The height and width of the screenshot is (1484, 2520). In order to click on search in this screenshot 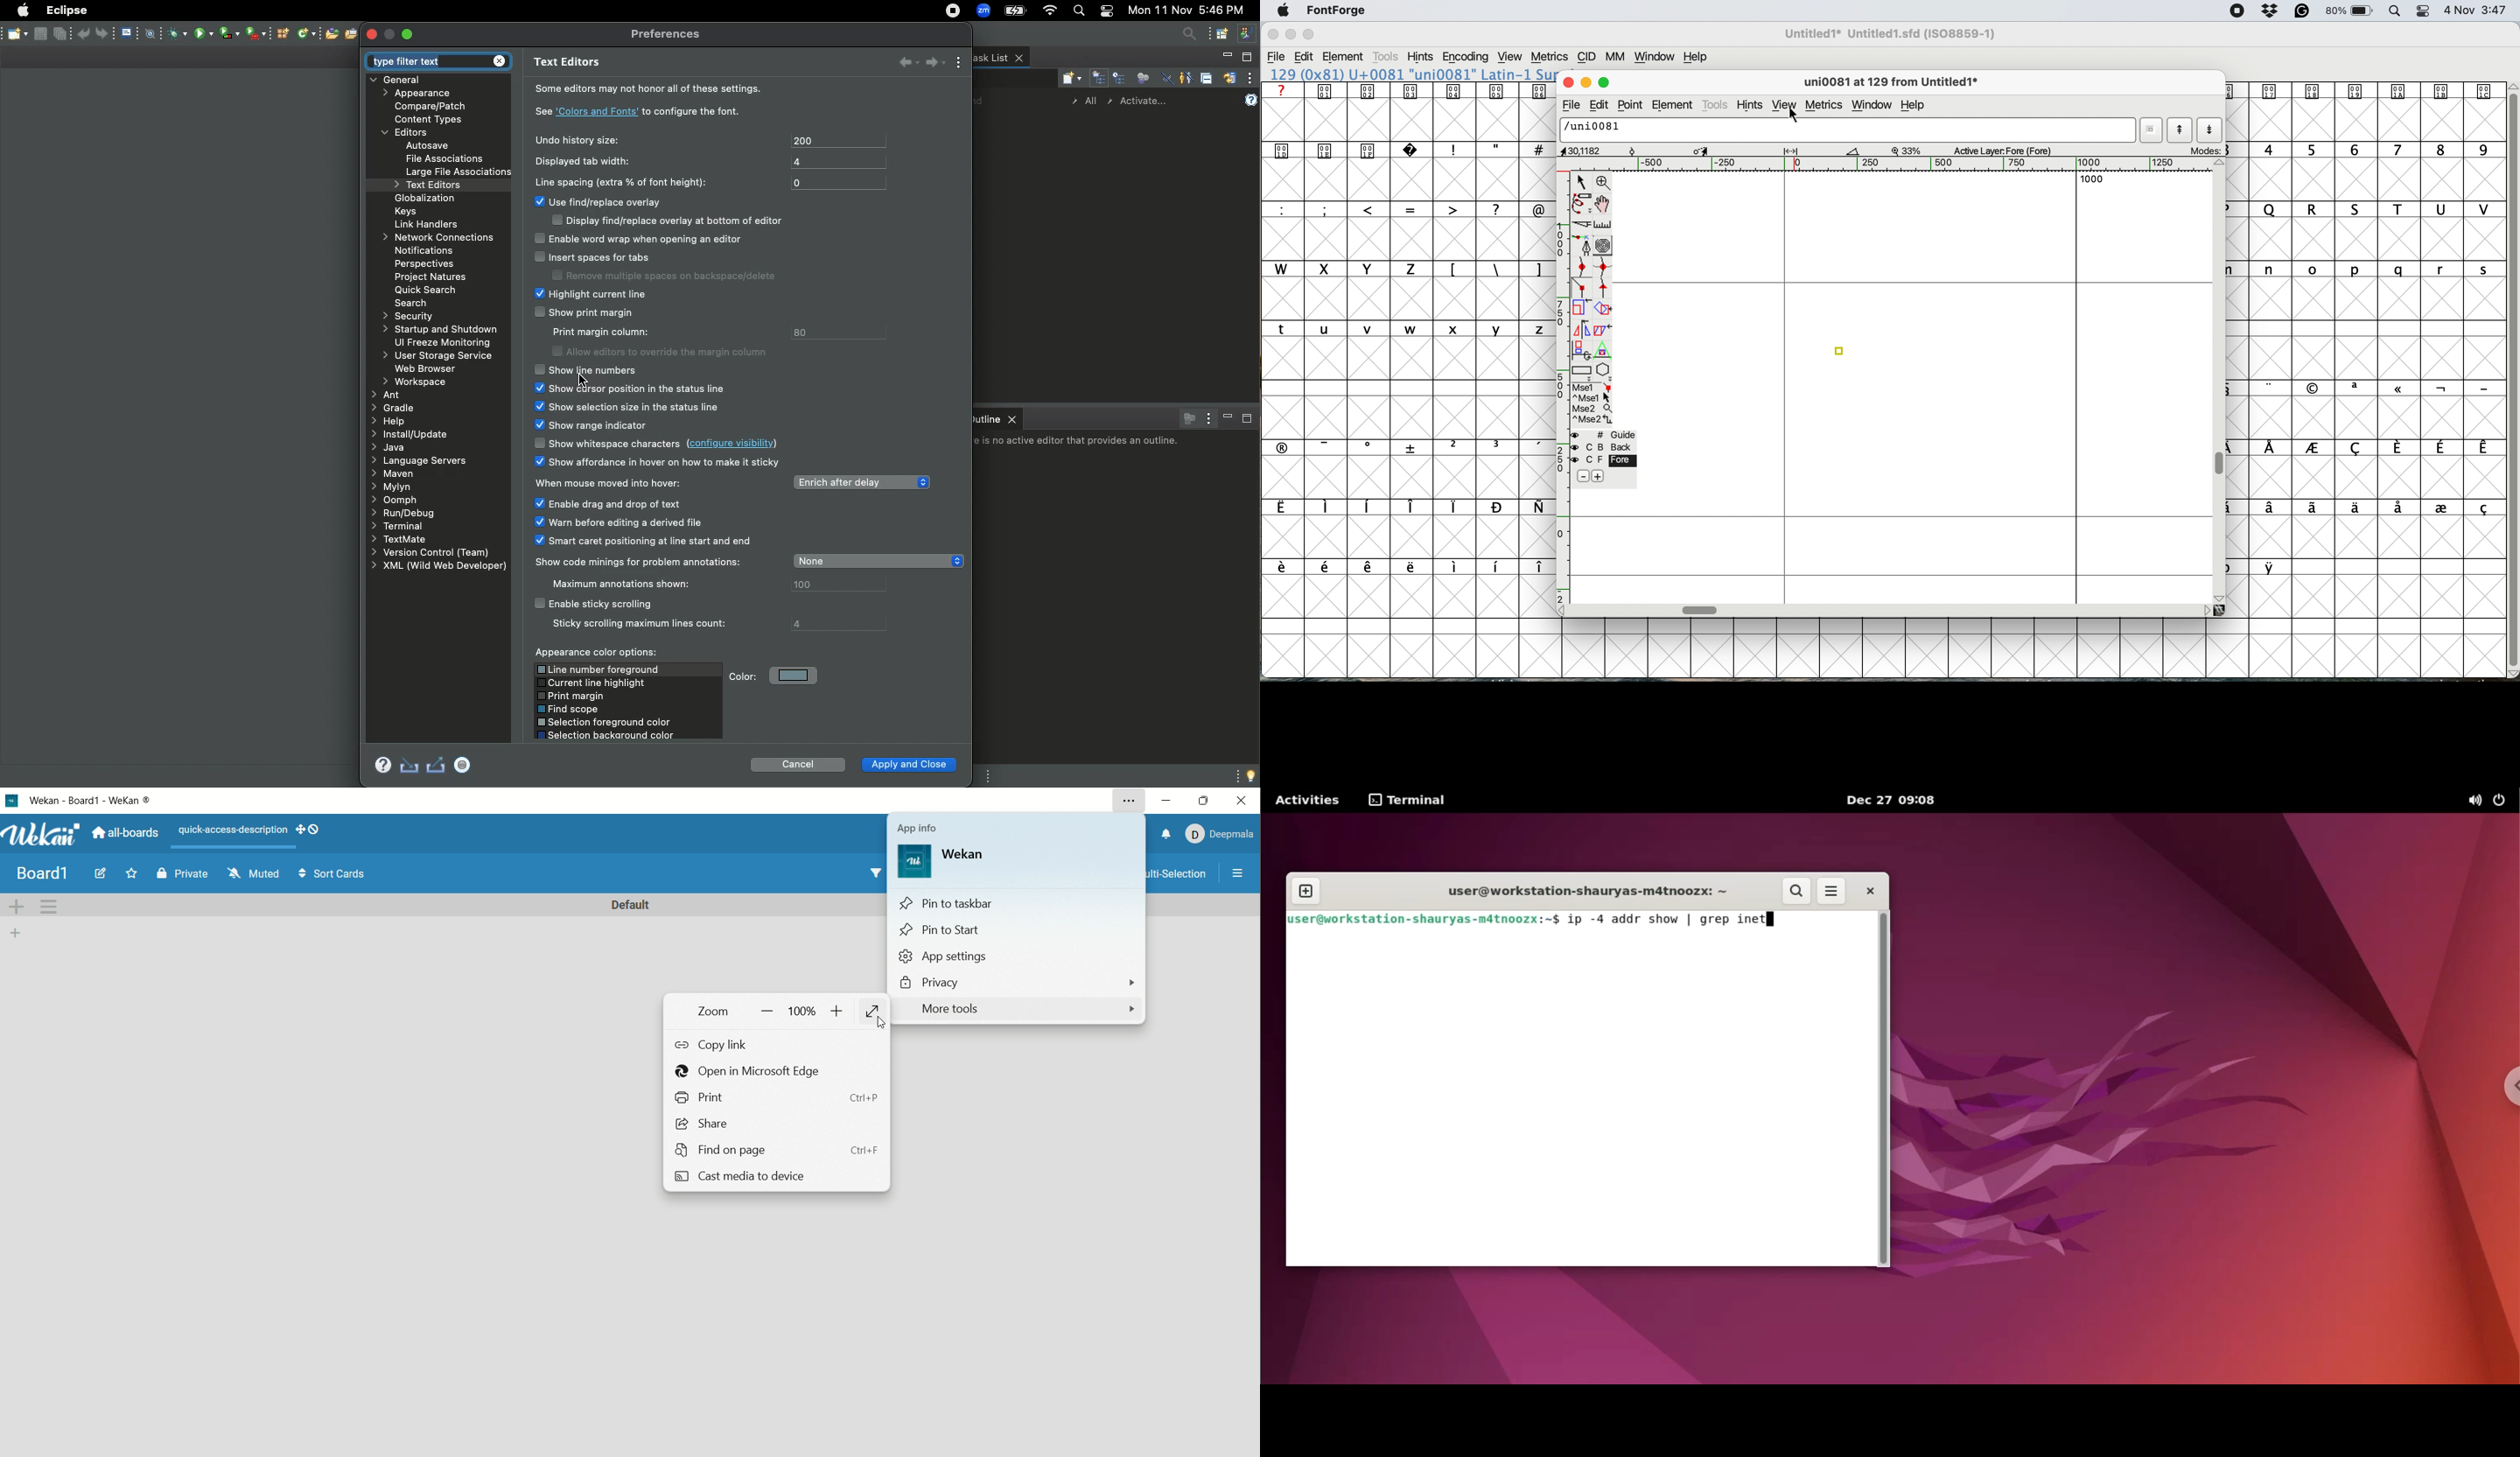, I will do `click(1797, 893)`.